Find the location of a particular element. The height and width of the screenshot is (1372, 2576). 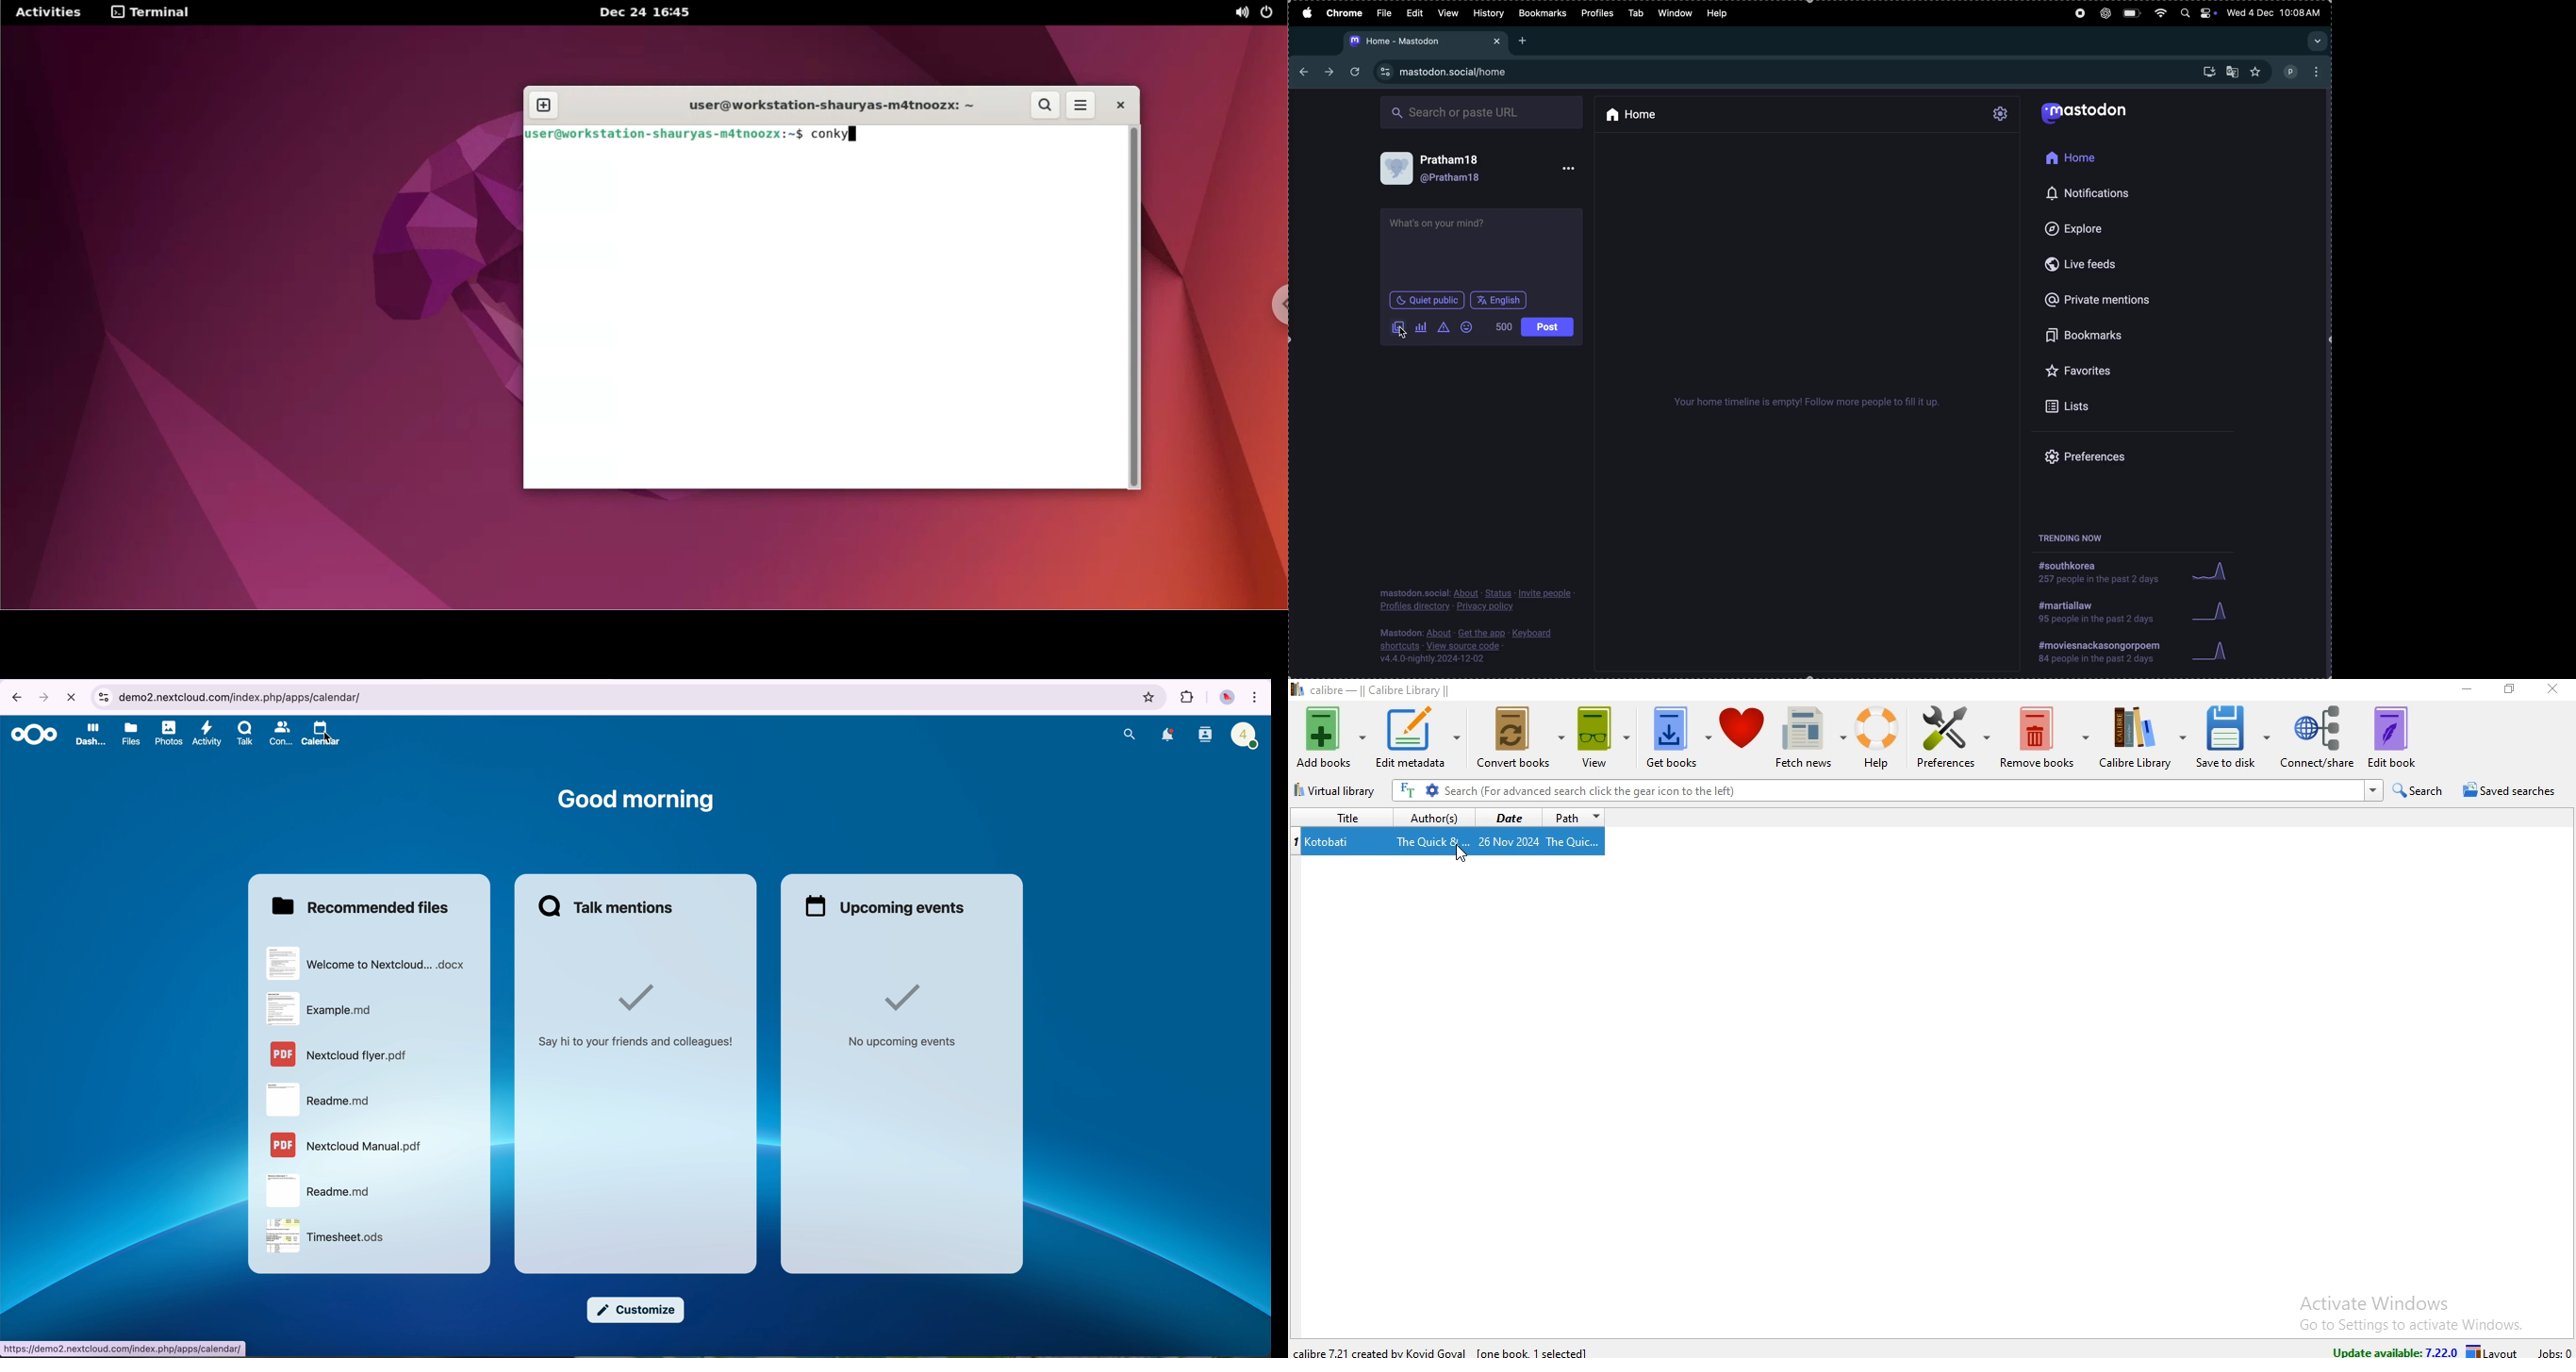

contacts is located at coordinates (277, 734).